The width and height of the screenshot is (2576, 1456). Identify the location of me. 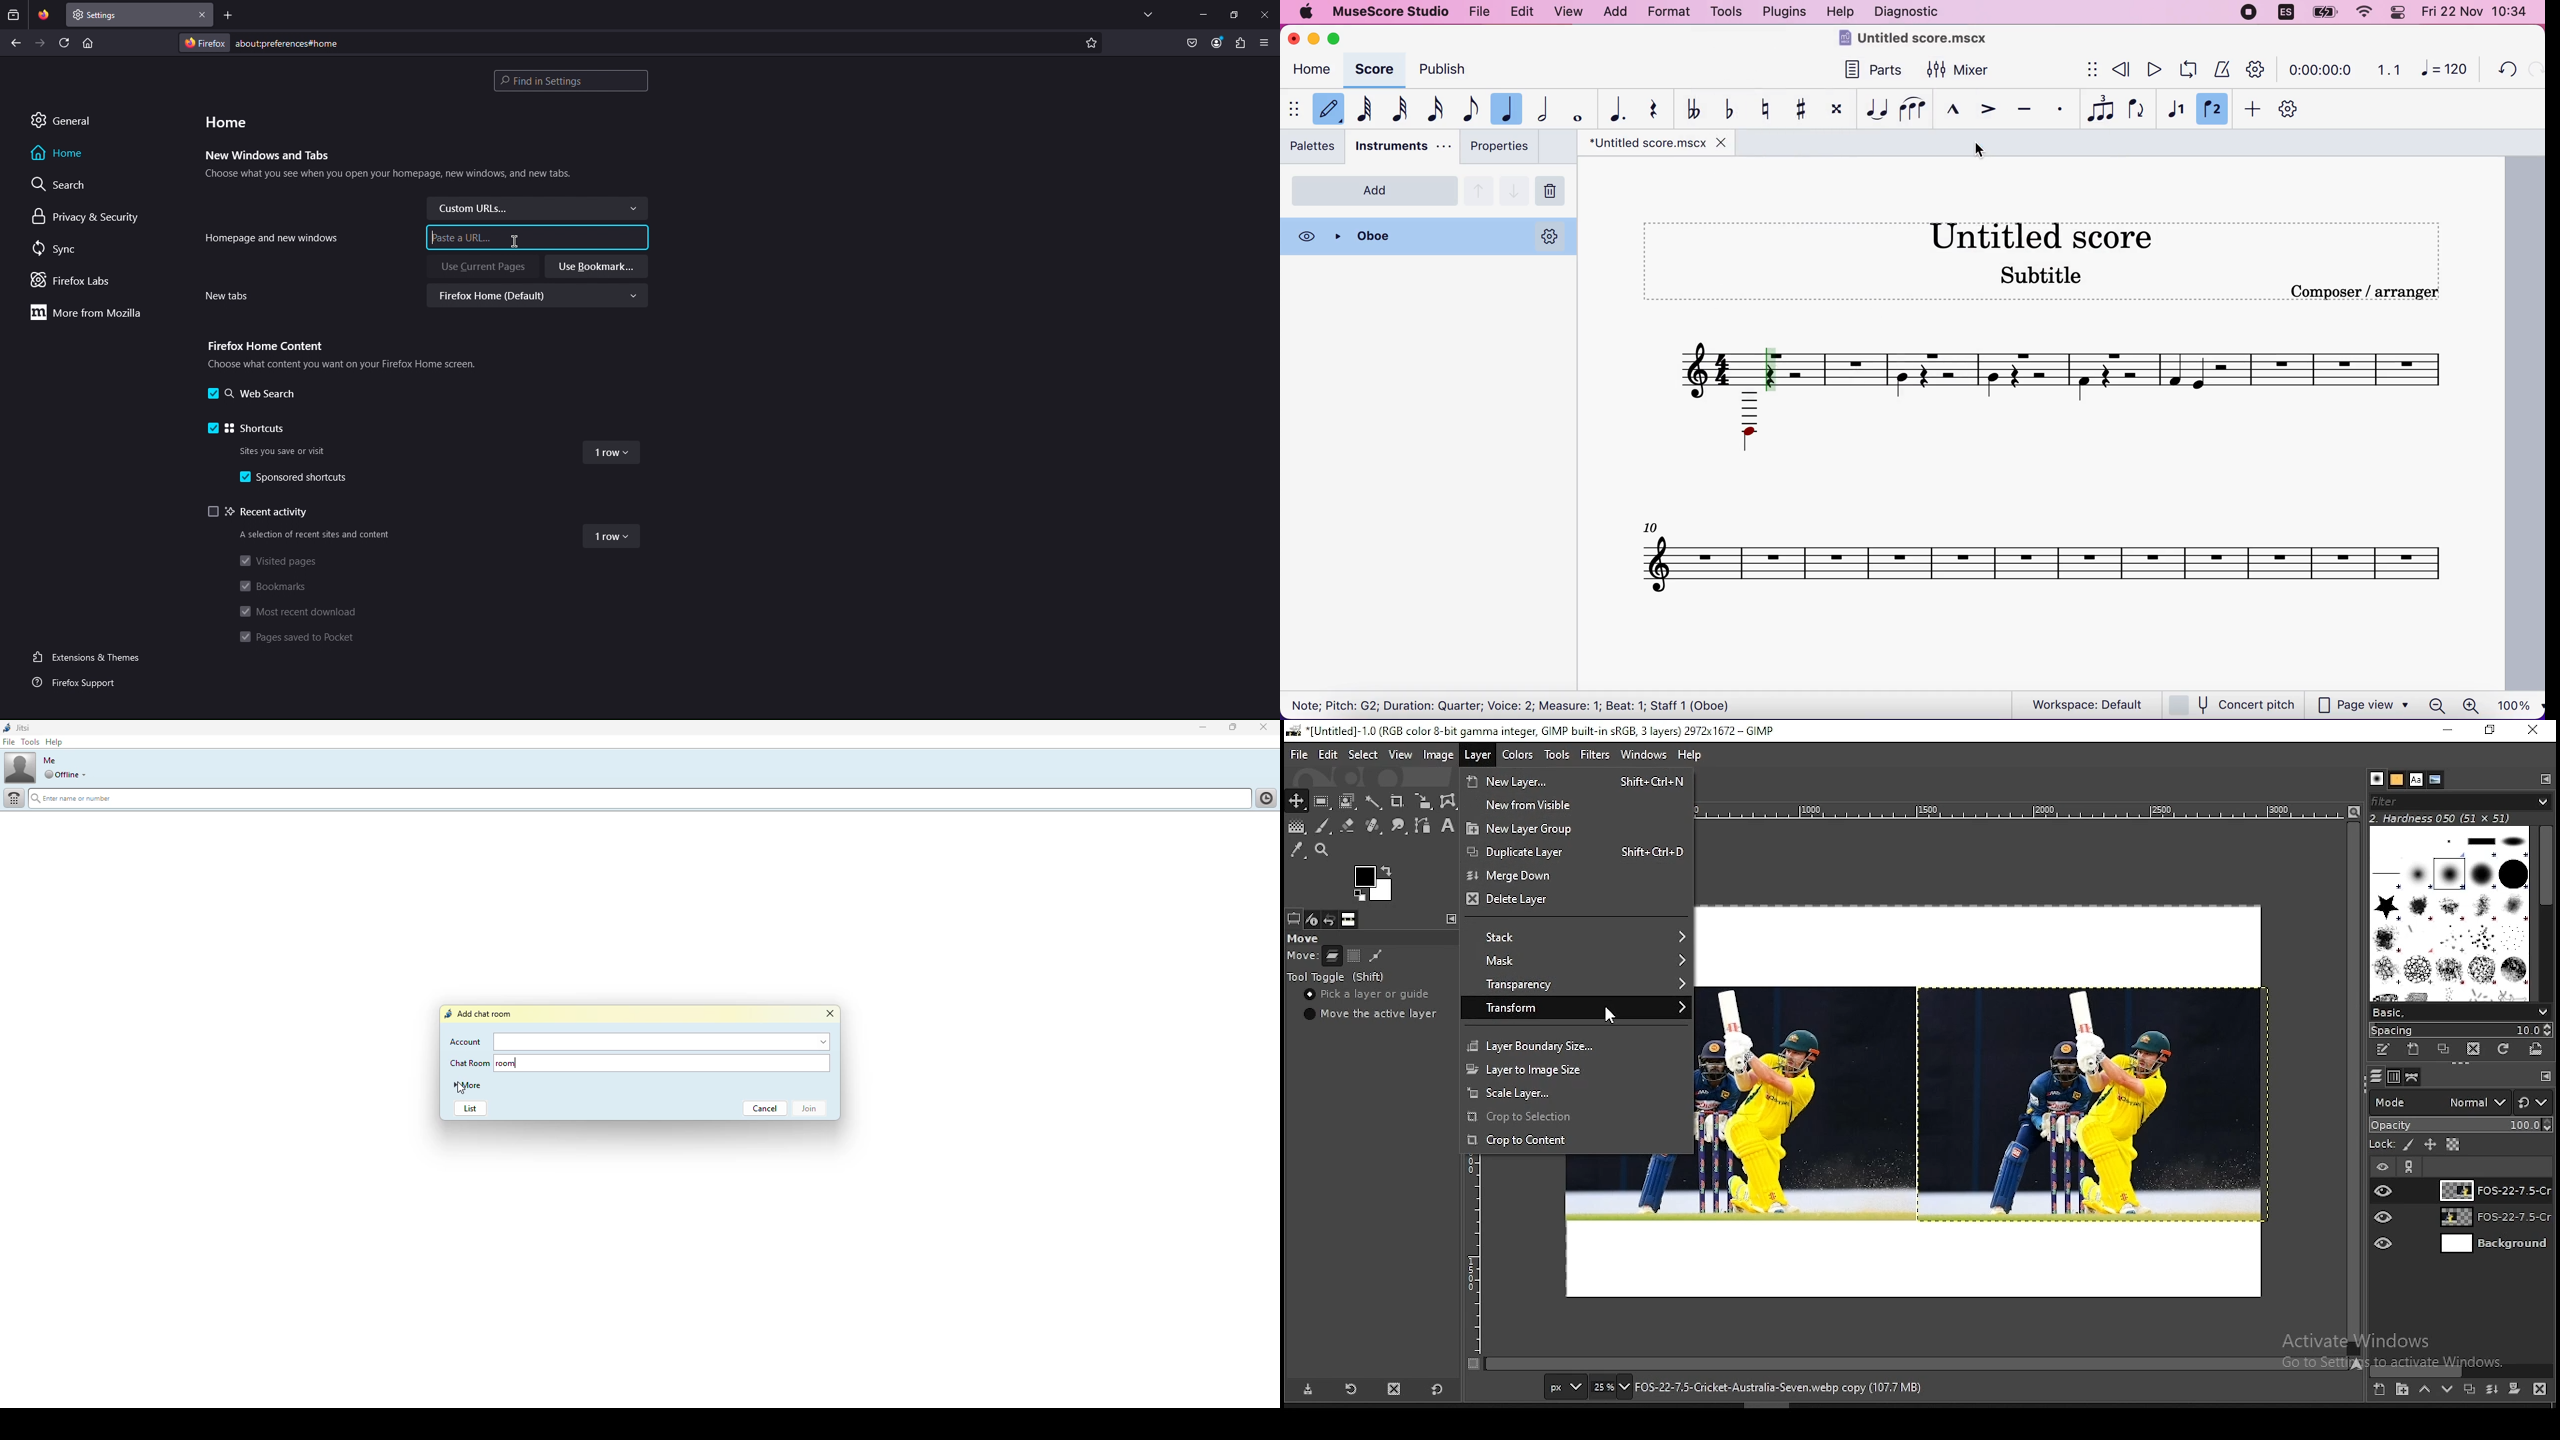
(49, 760).